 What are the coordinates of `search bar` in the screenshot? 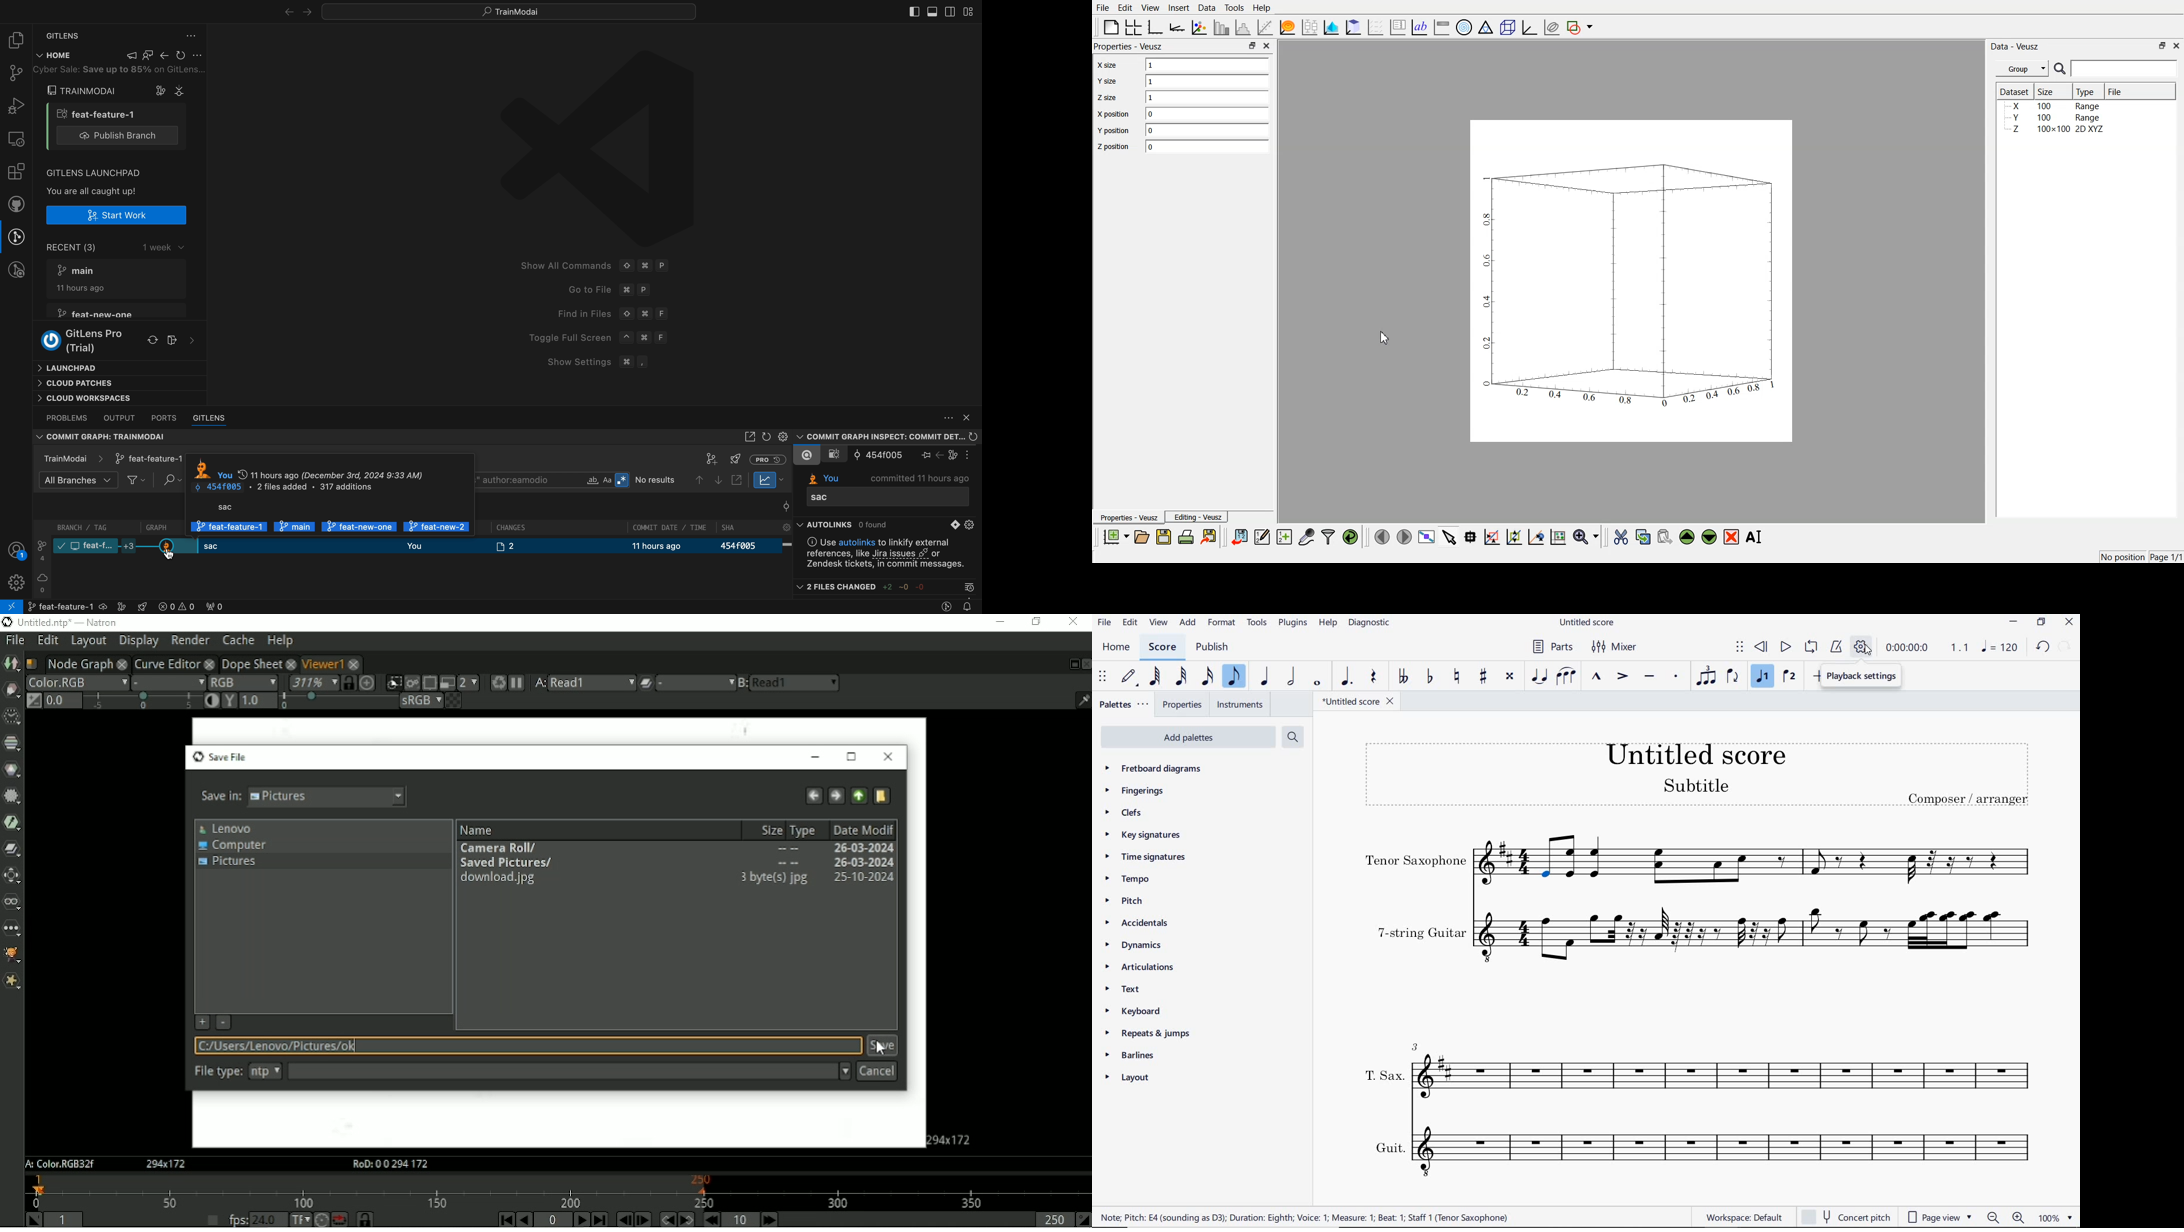 It's located at (553, 481).